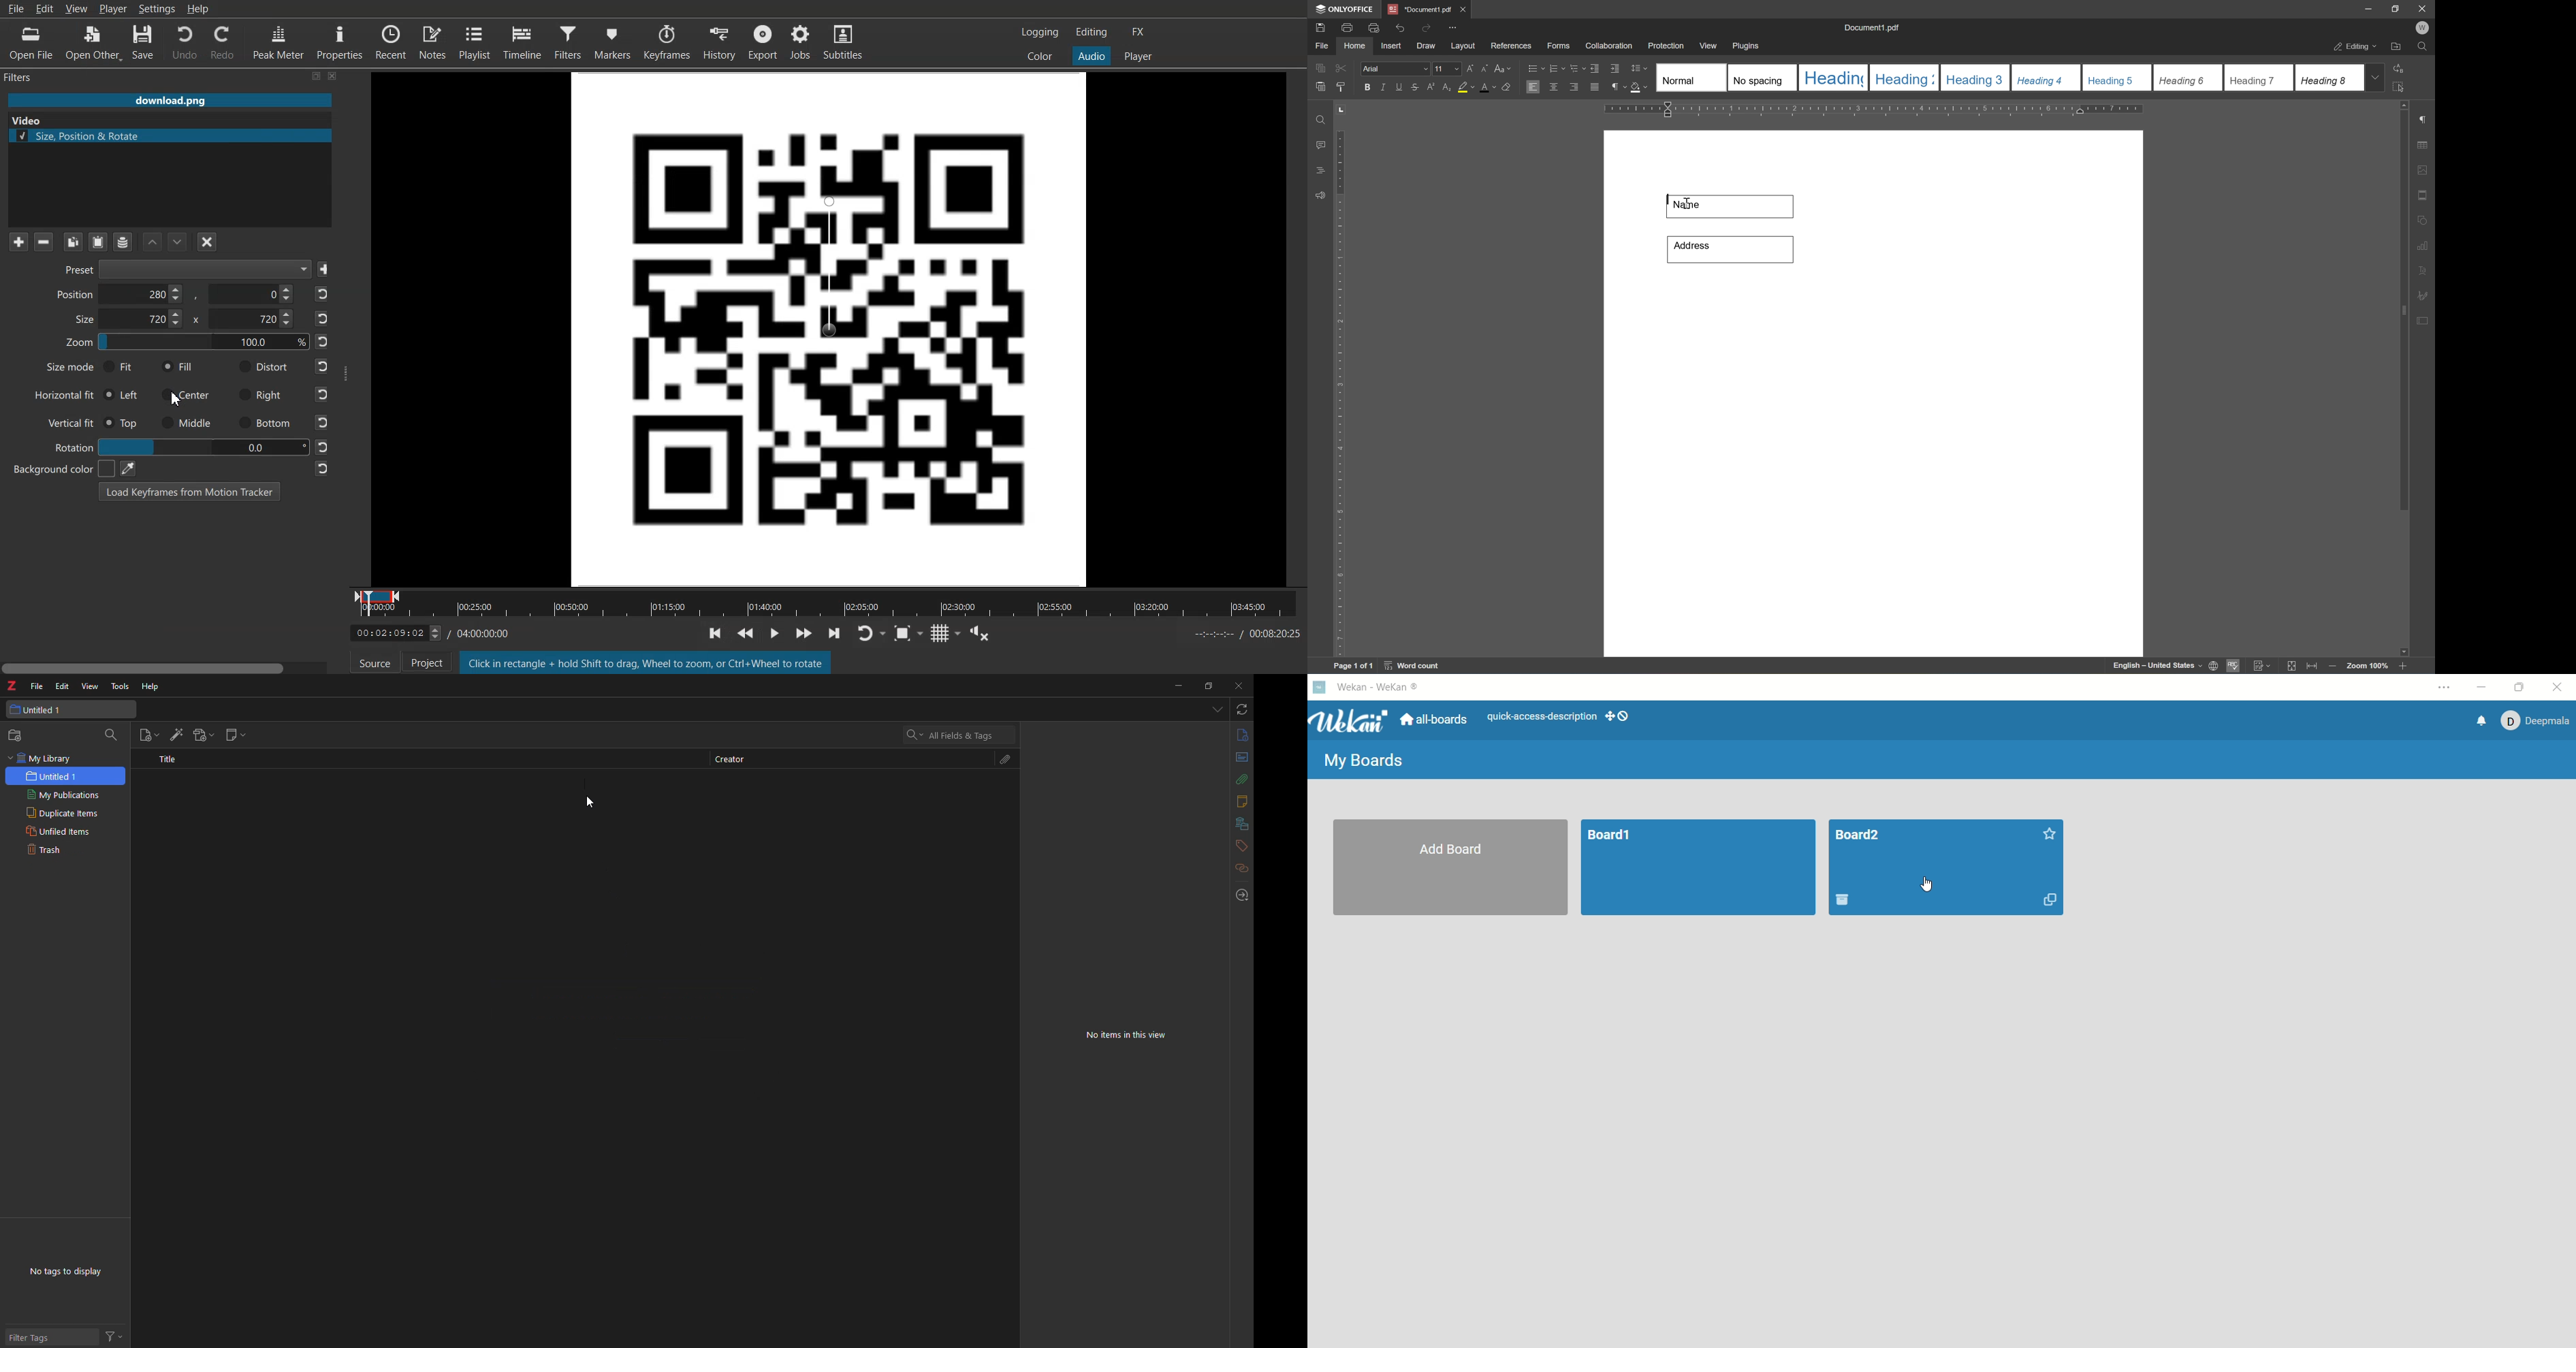  What do you see at coordinates (838, 636) in the screenshot?
I see `Skip to the next point` at bounding box center [838, 636].